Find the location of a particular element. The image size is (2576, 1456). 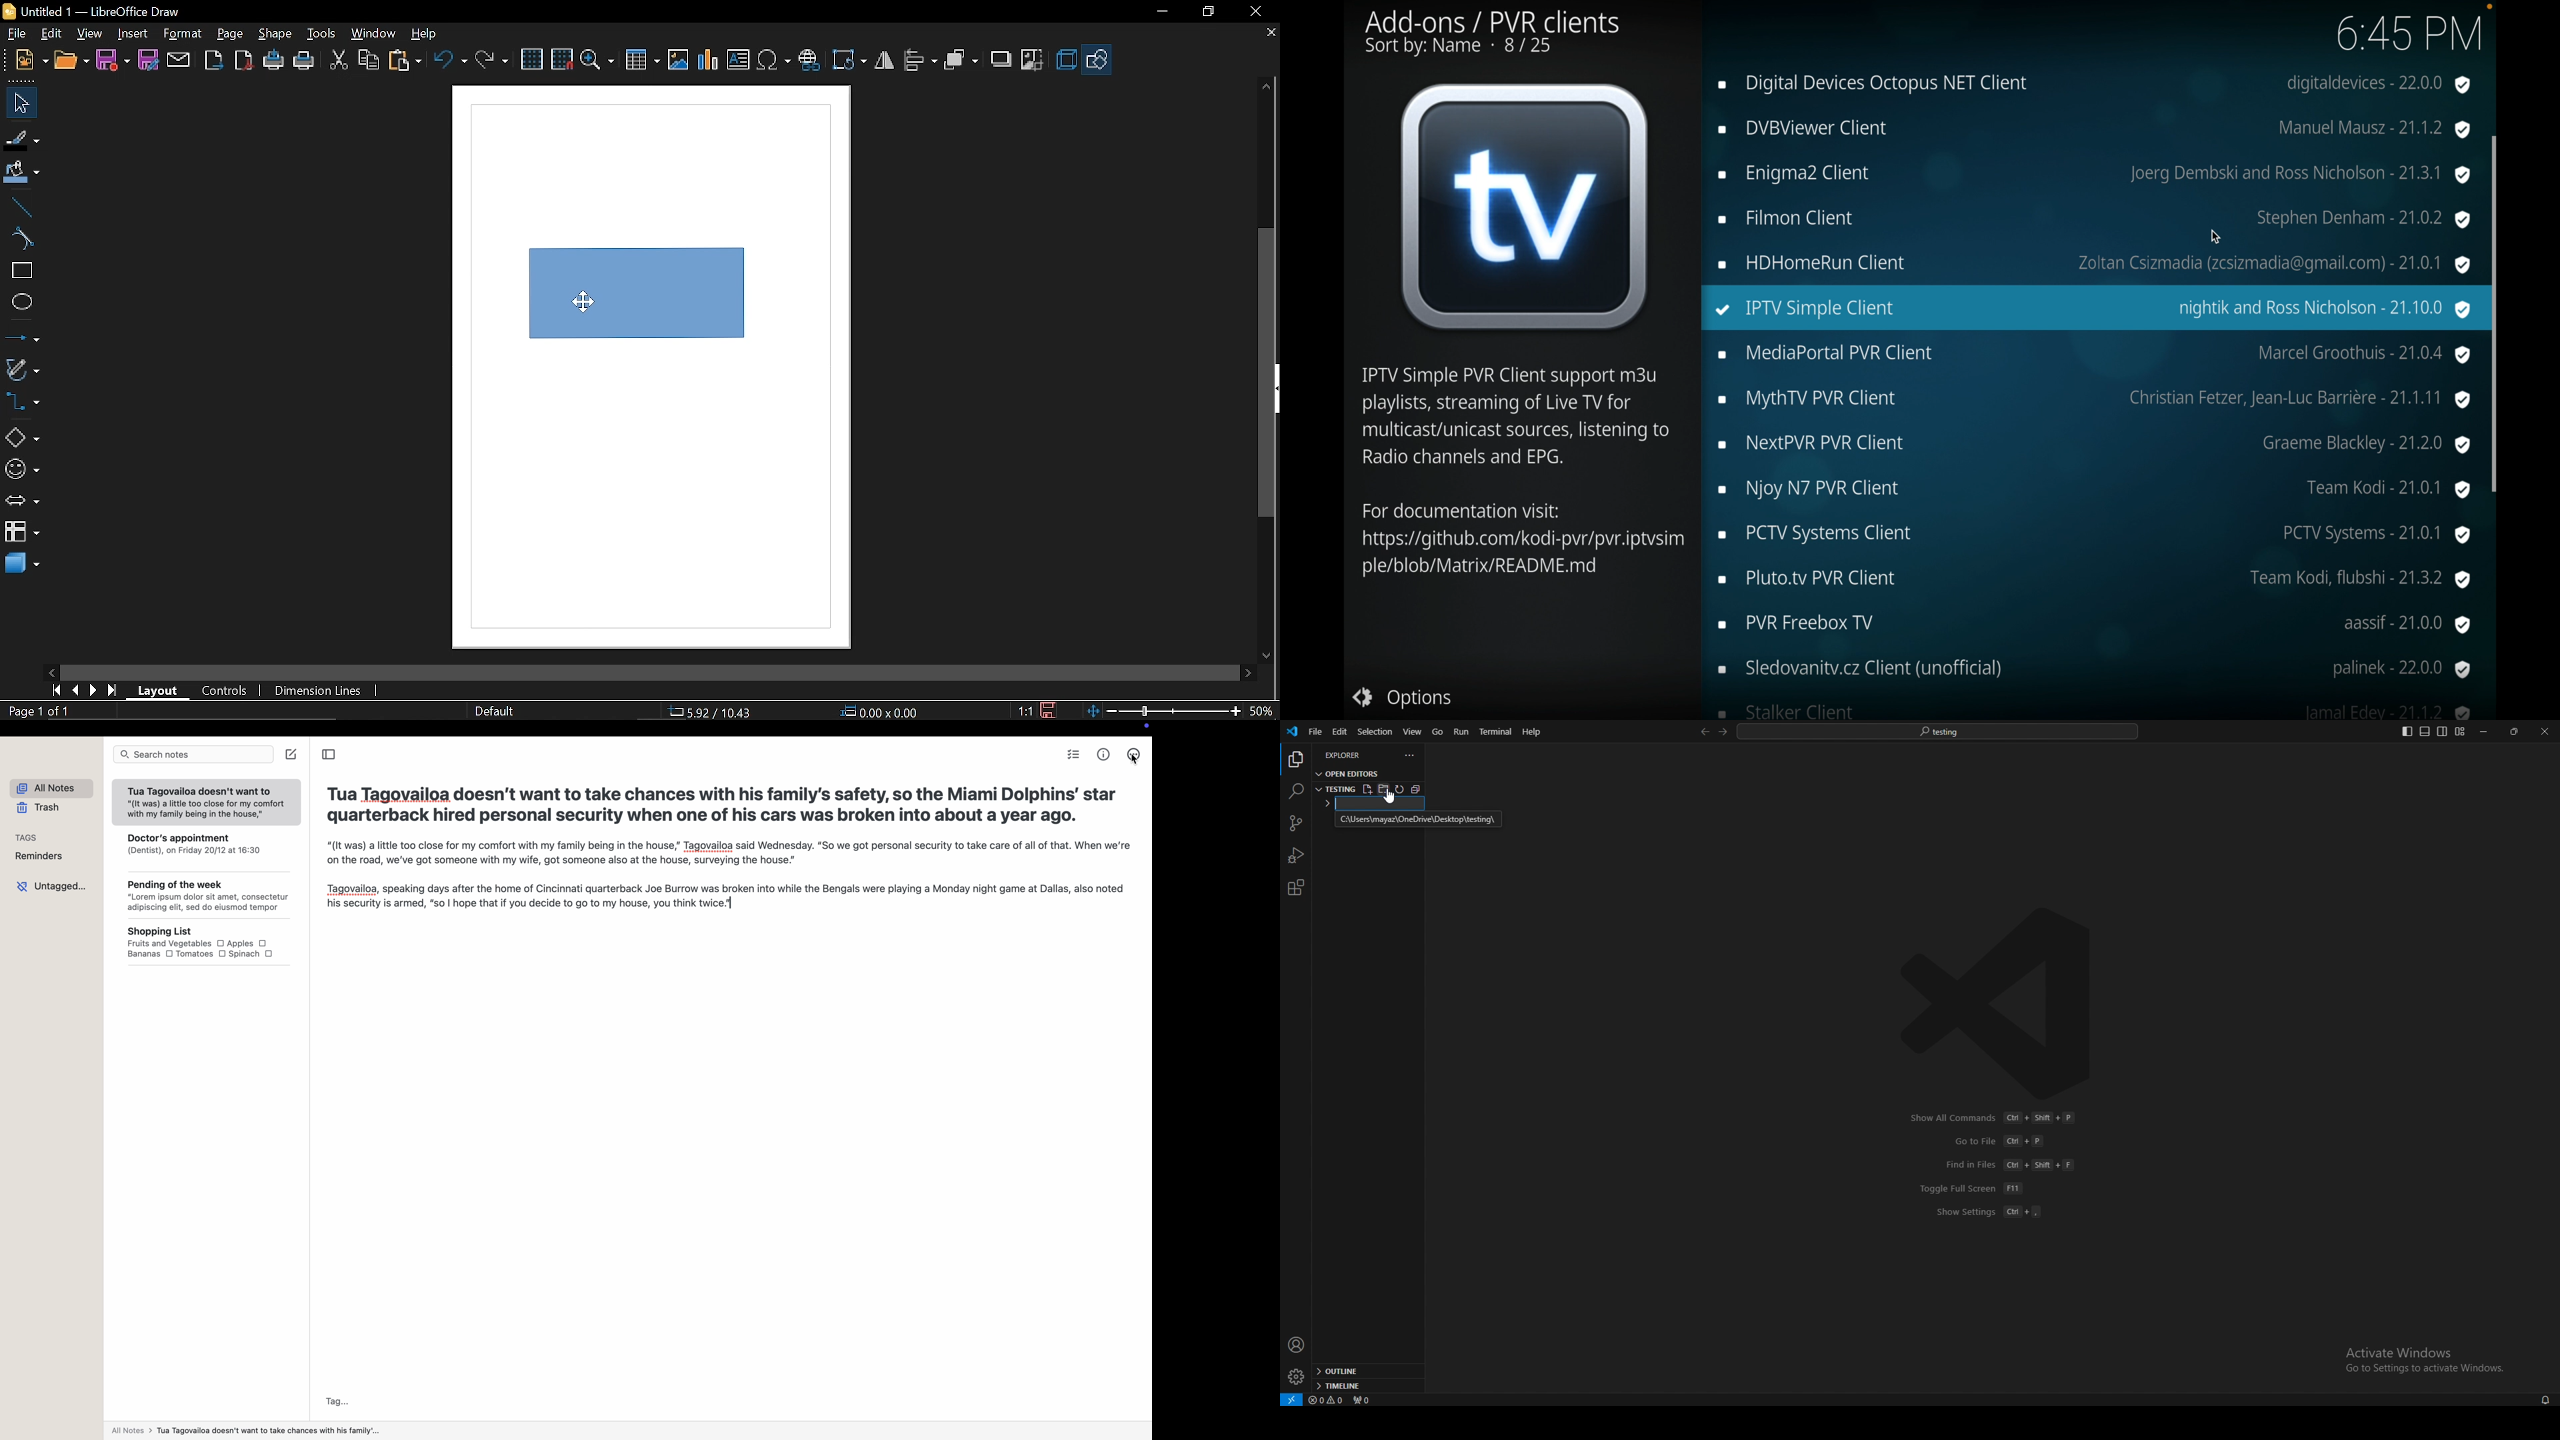

reminders is located at coordinates (42, 857).